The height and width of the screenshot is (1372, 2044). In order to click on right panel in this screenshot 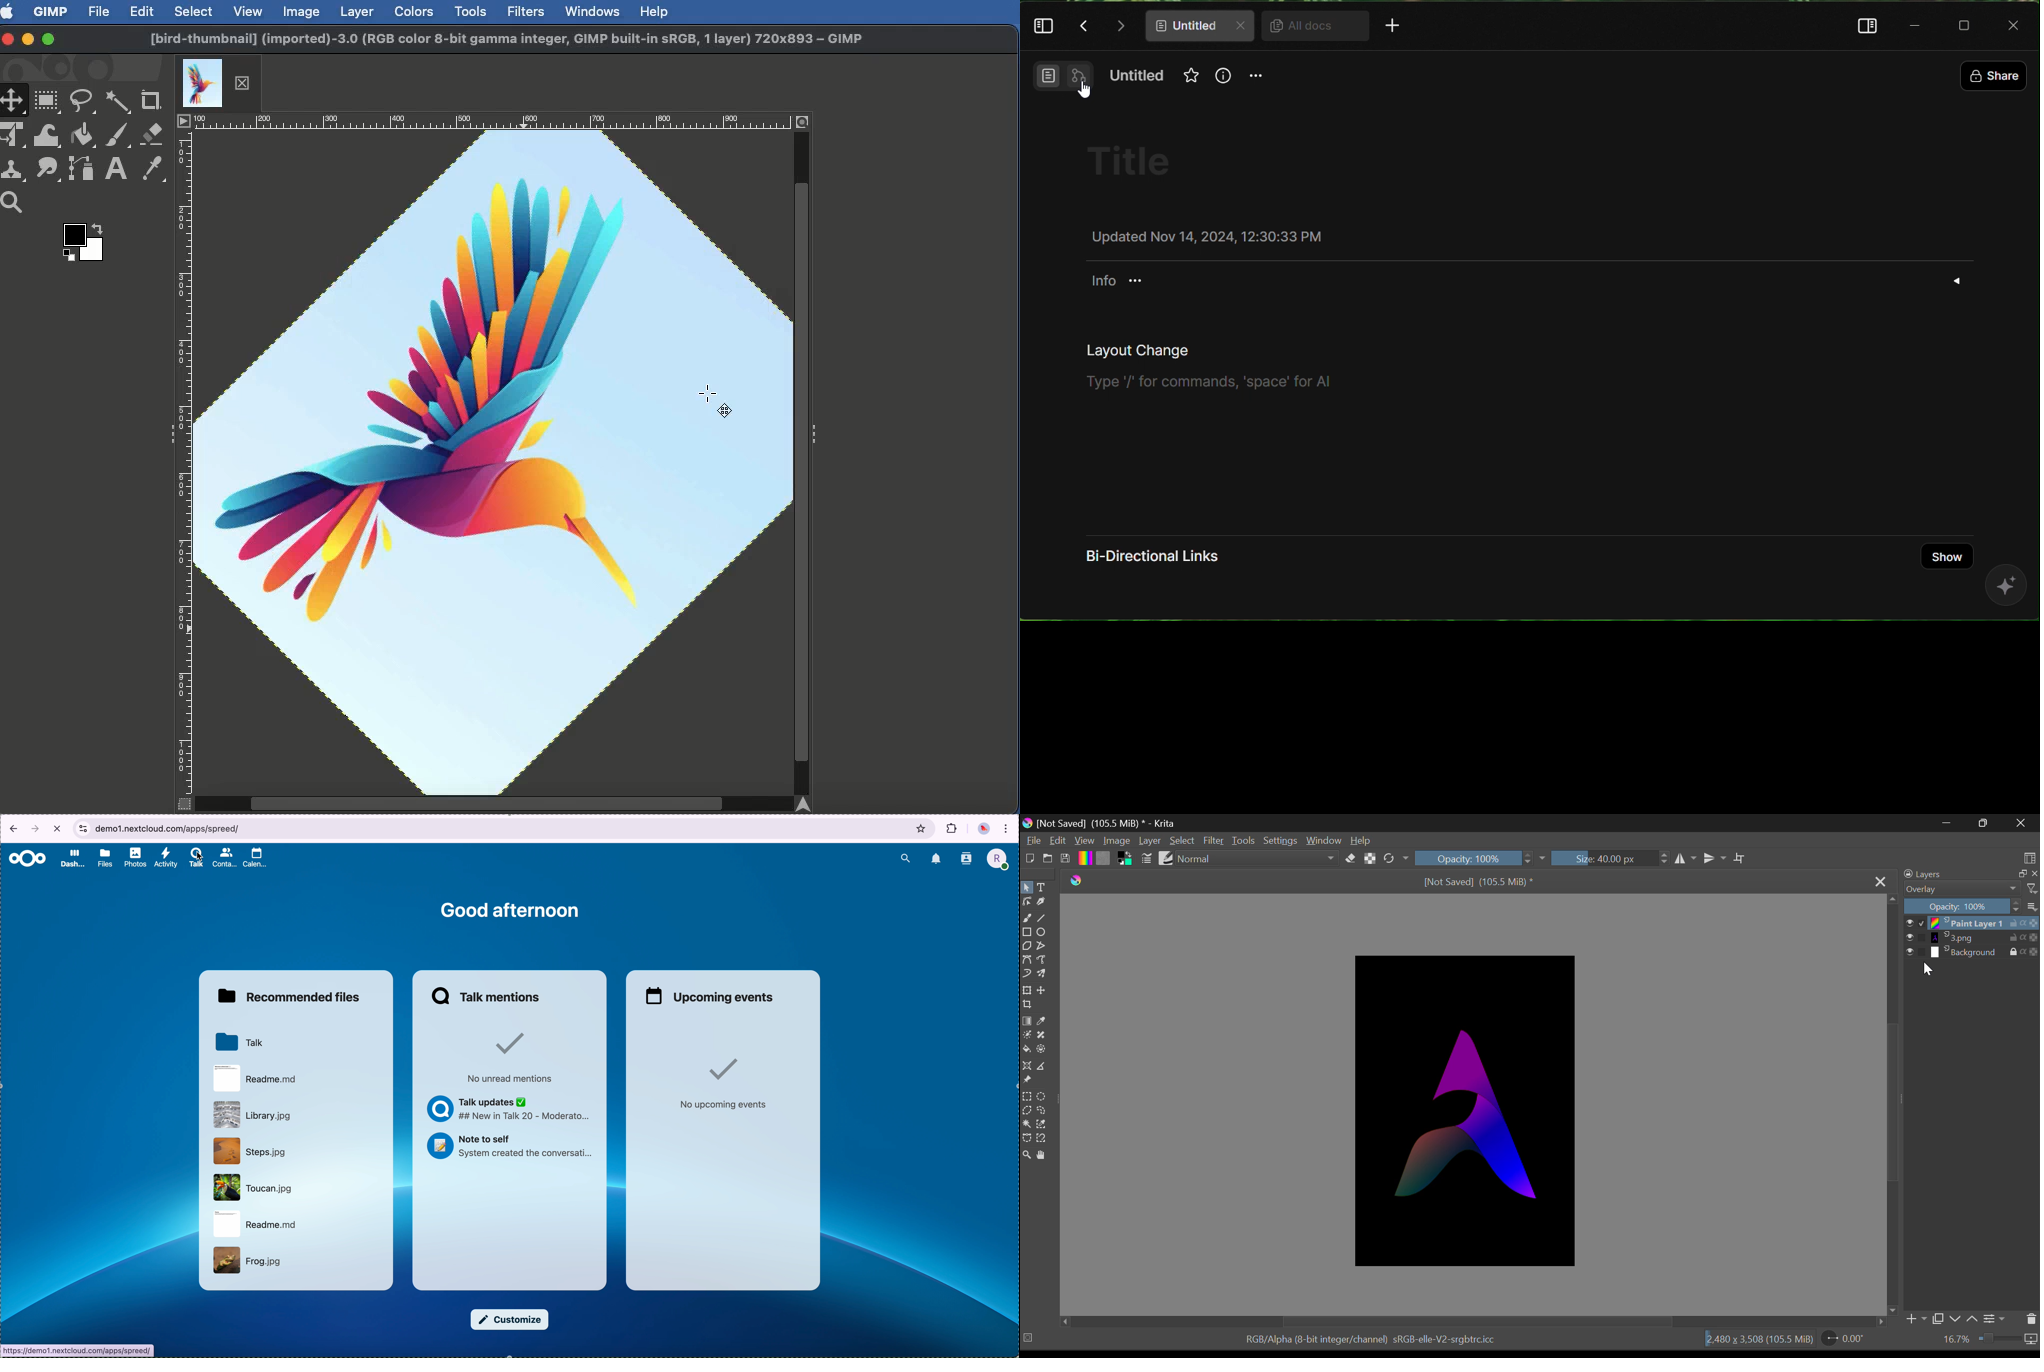, I will do `click(1863, 25)`.